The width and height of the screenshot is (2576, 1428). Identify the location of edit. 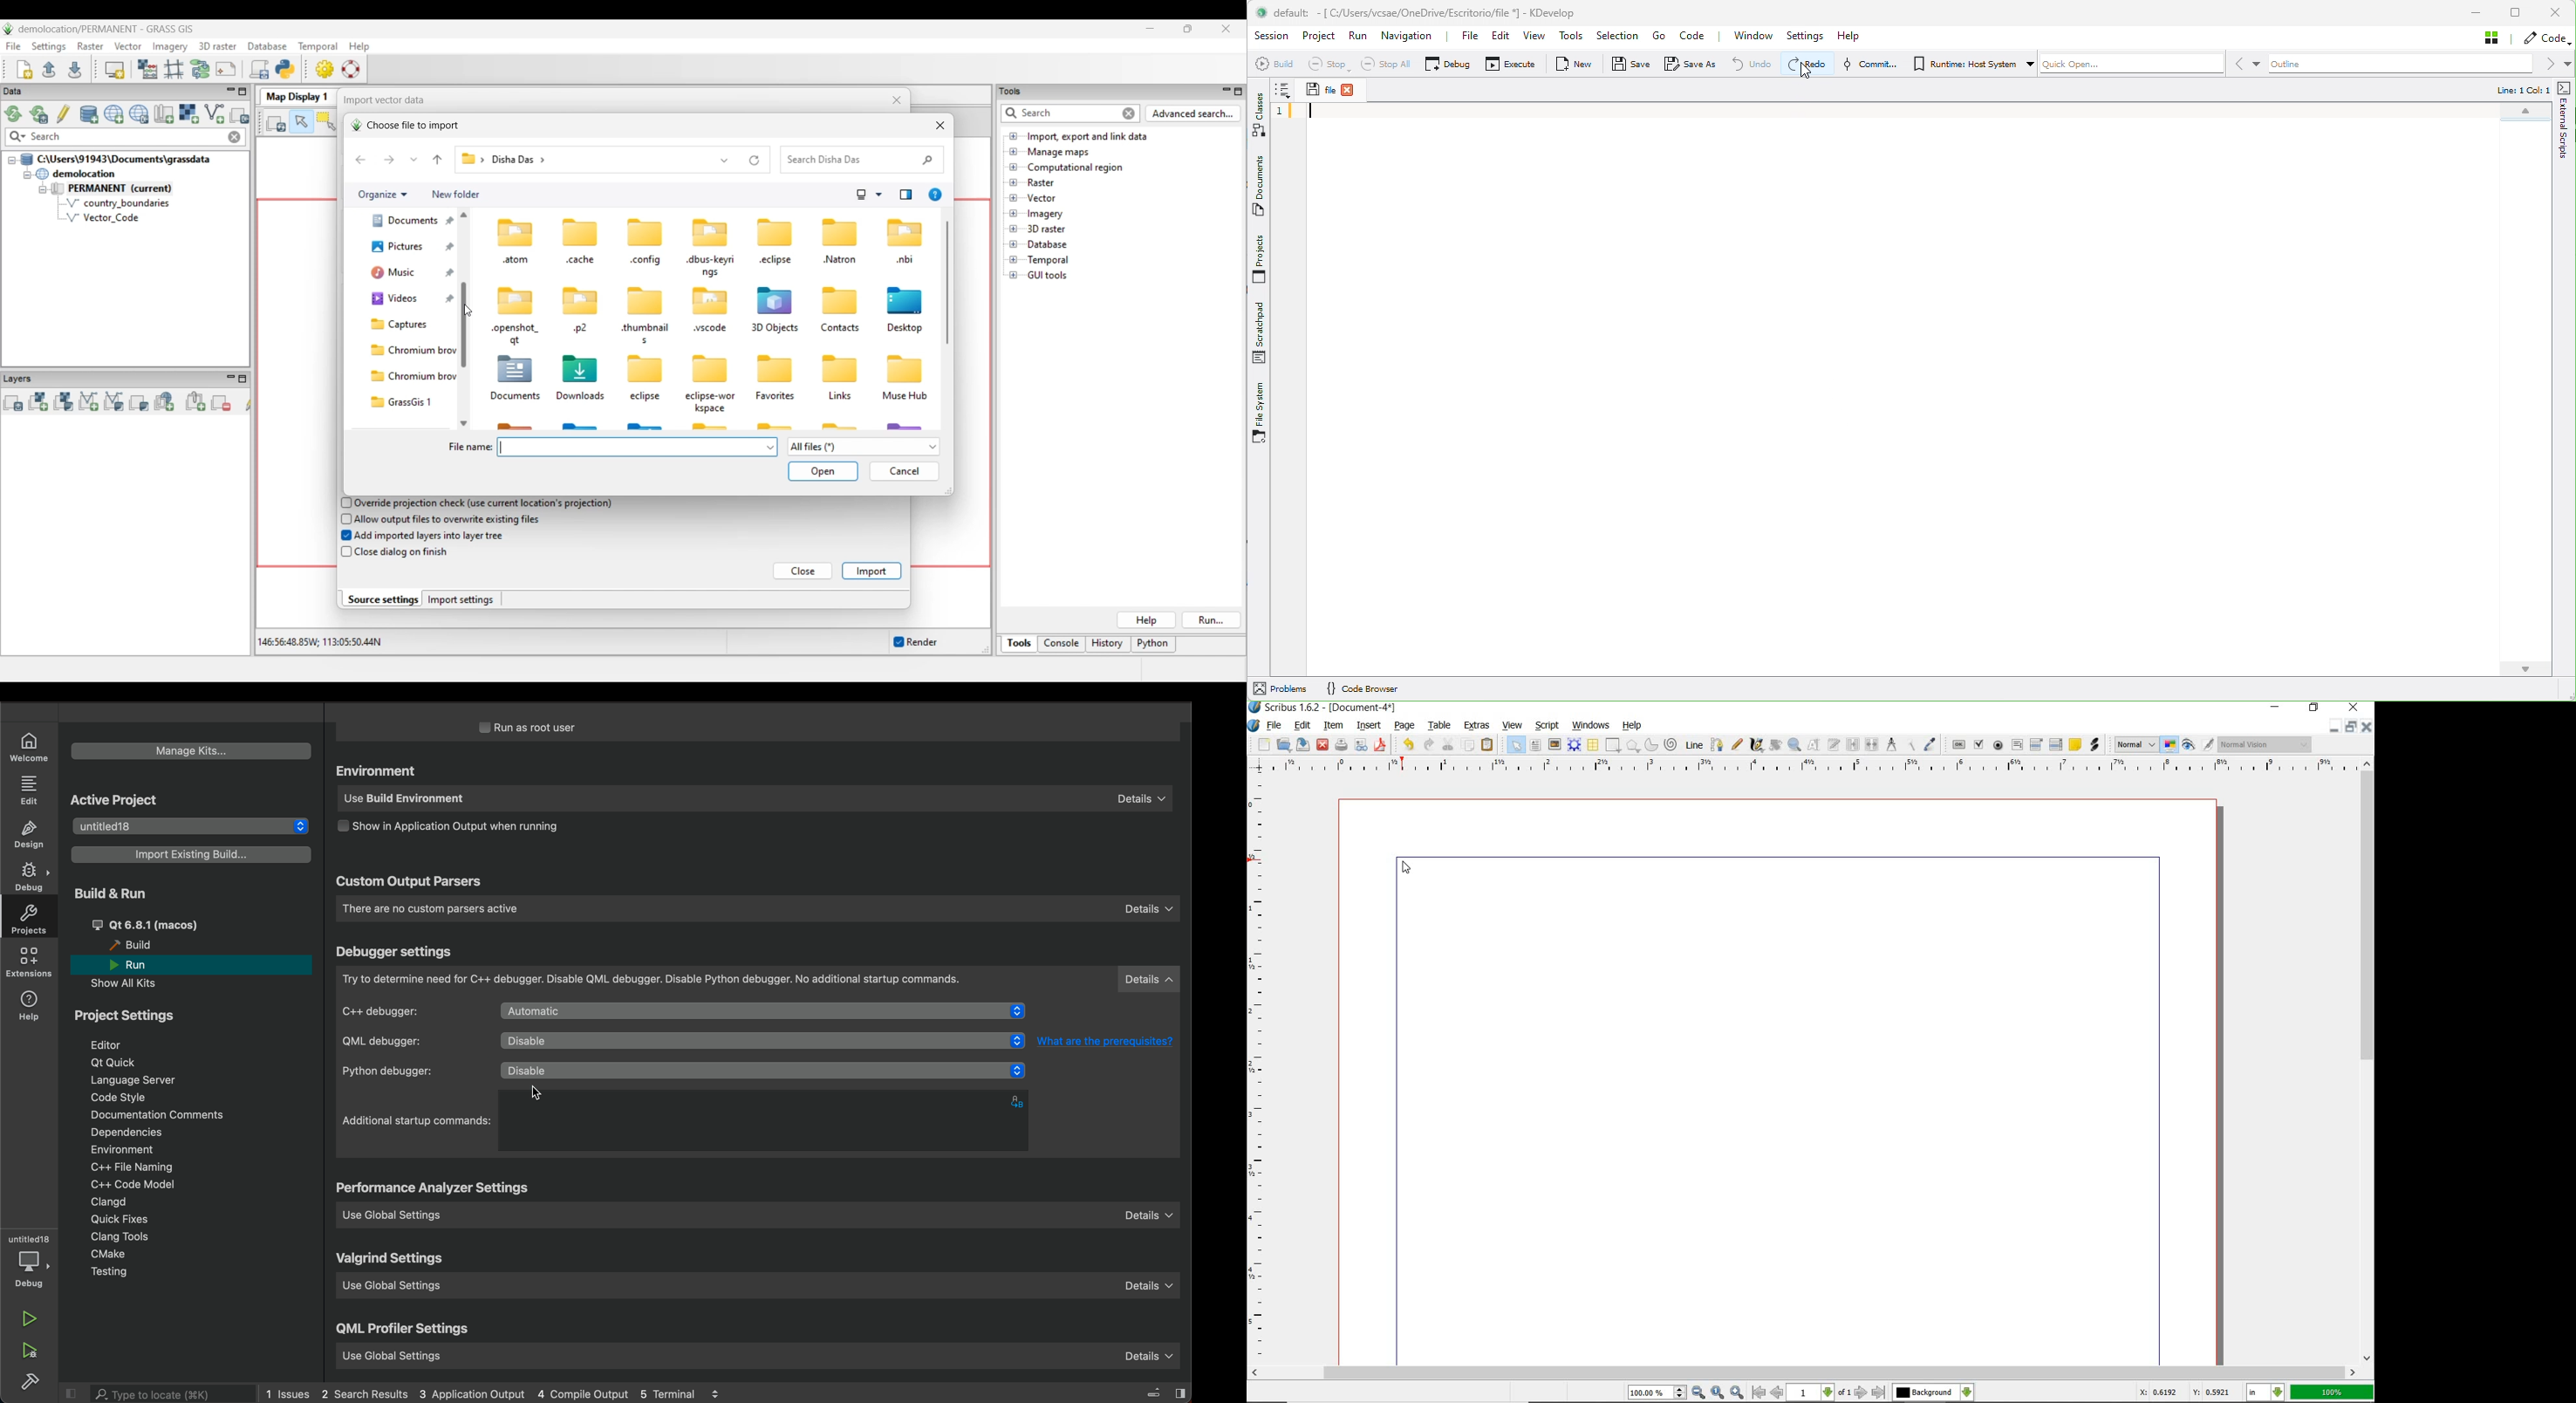
(1303, 725).